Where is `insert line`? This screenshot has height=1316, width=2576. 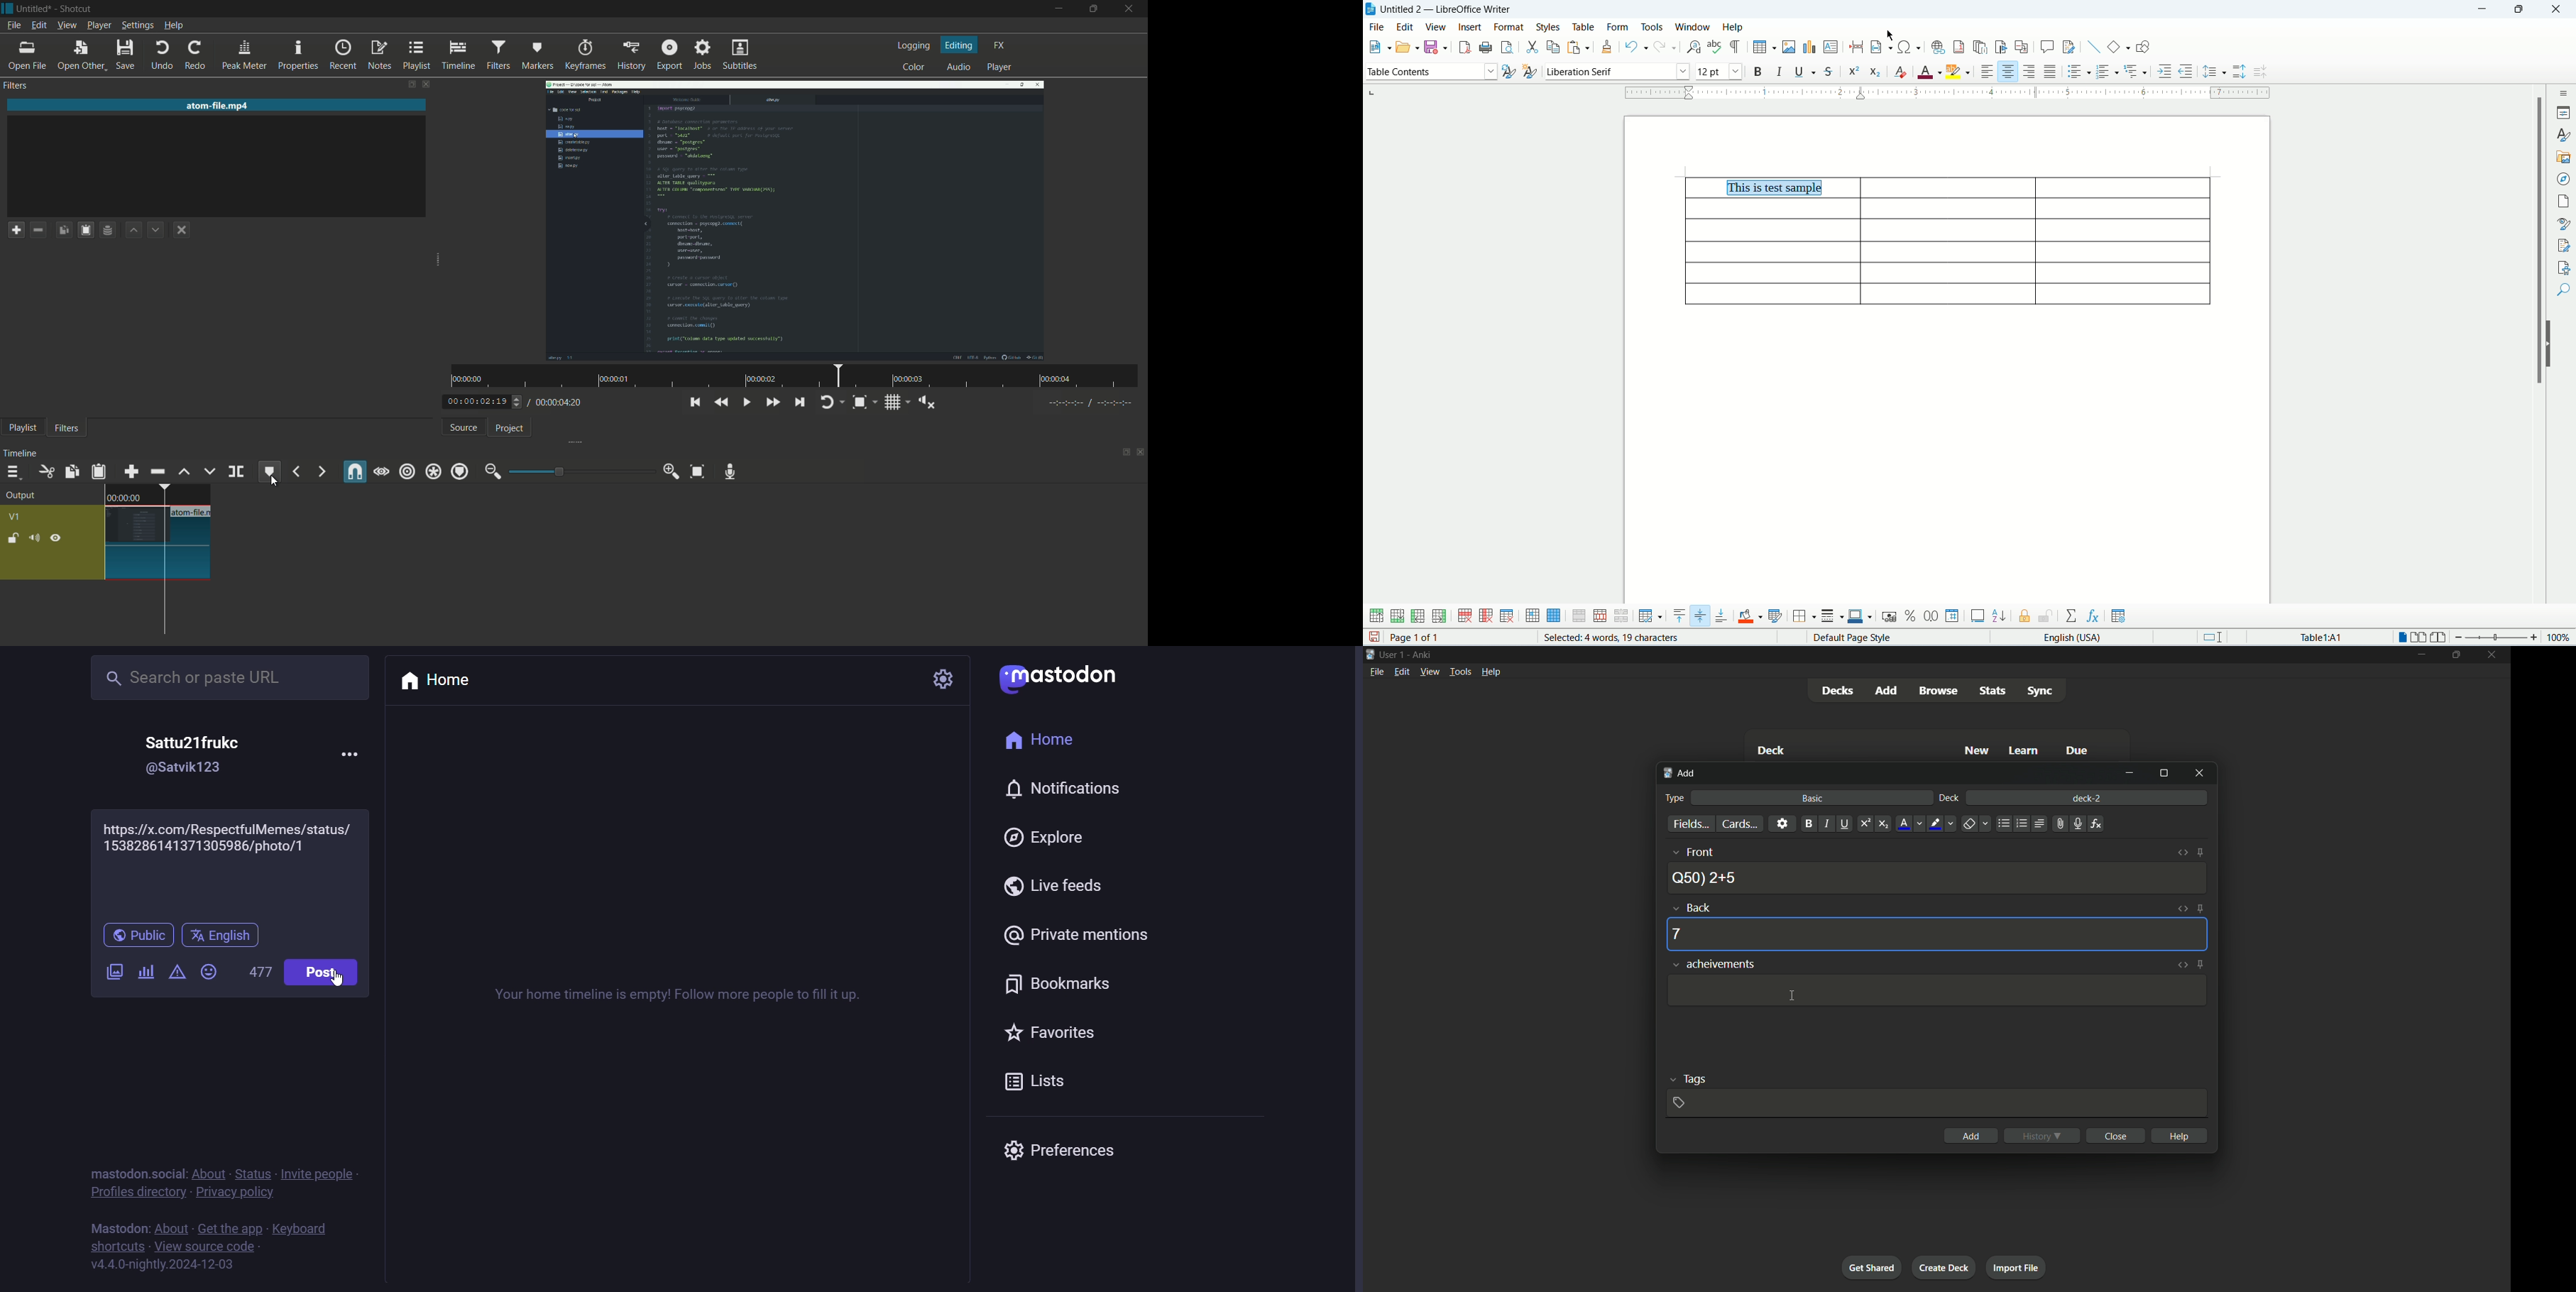 insert line is located at coordinates (2095, 47).